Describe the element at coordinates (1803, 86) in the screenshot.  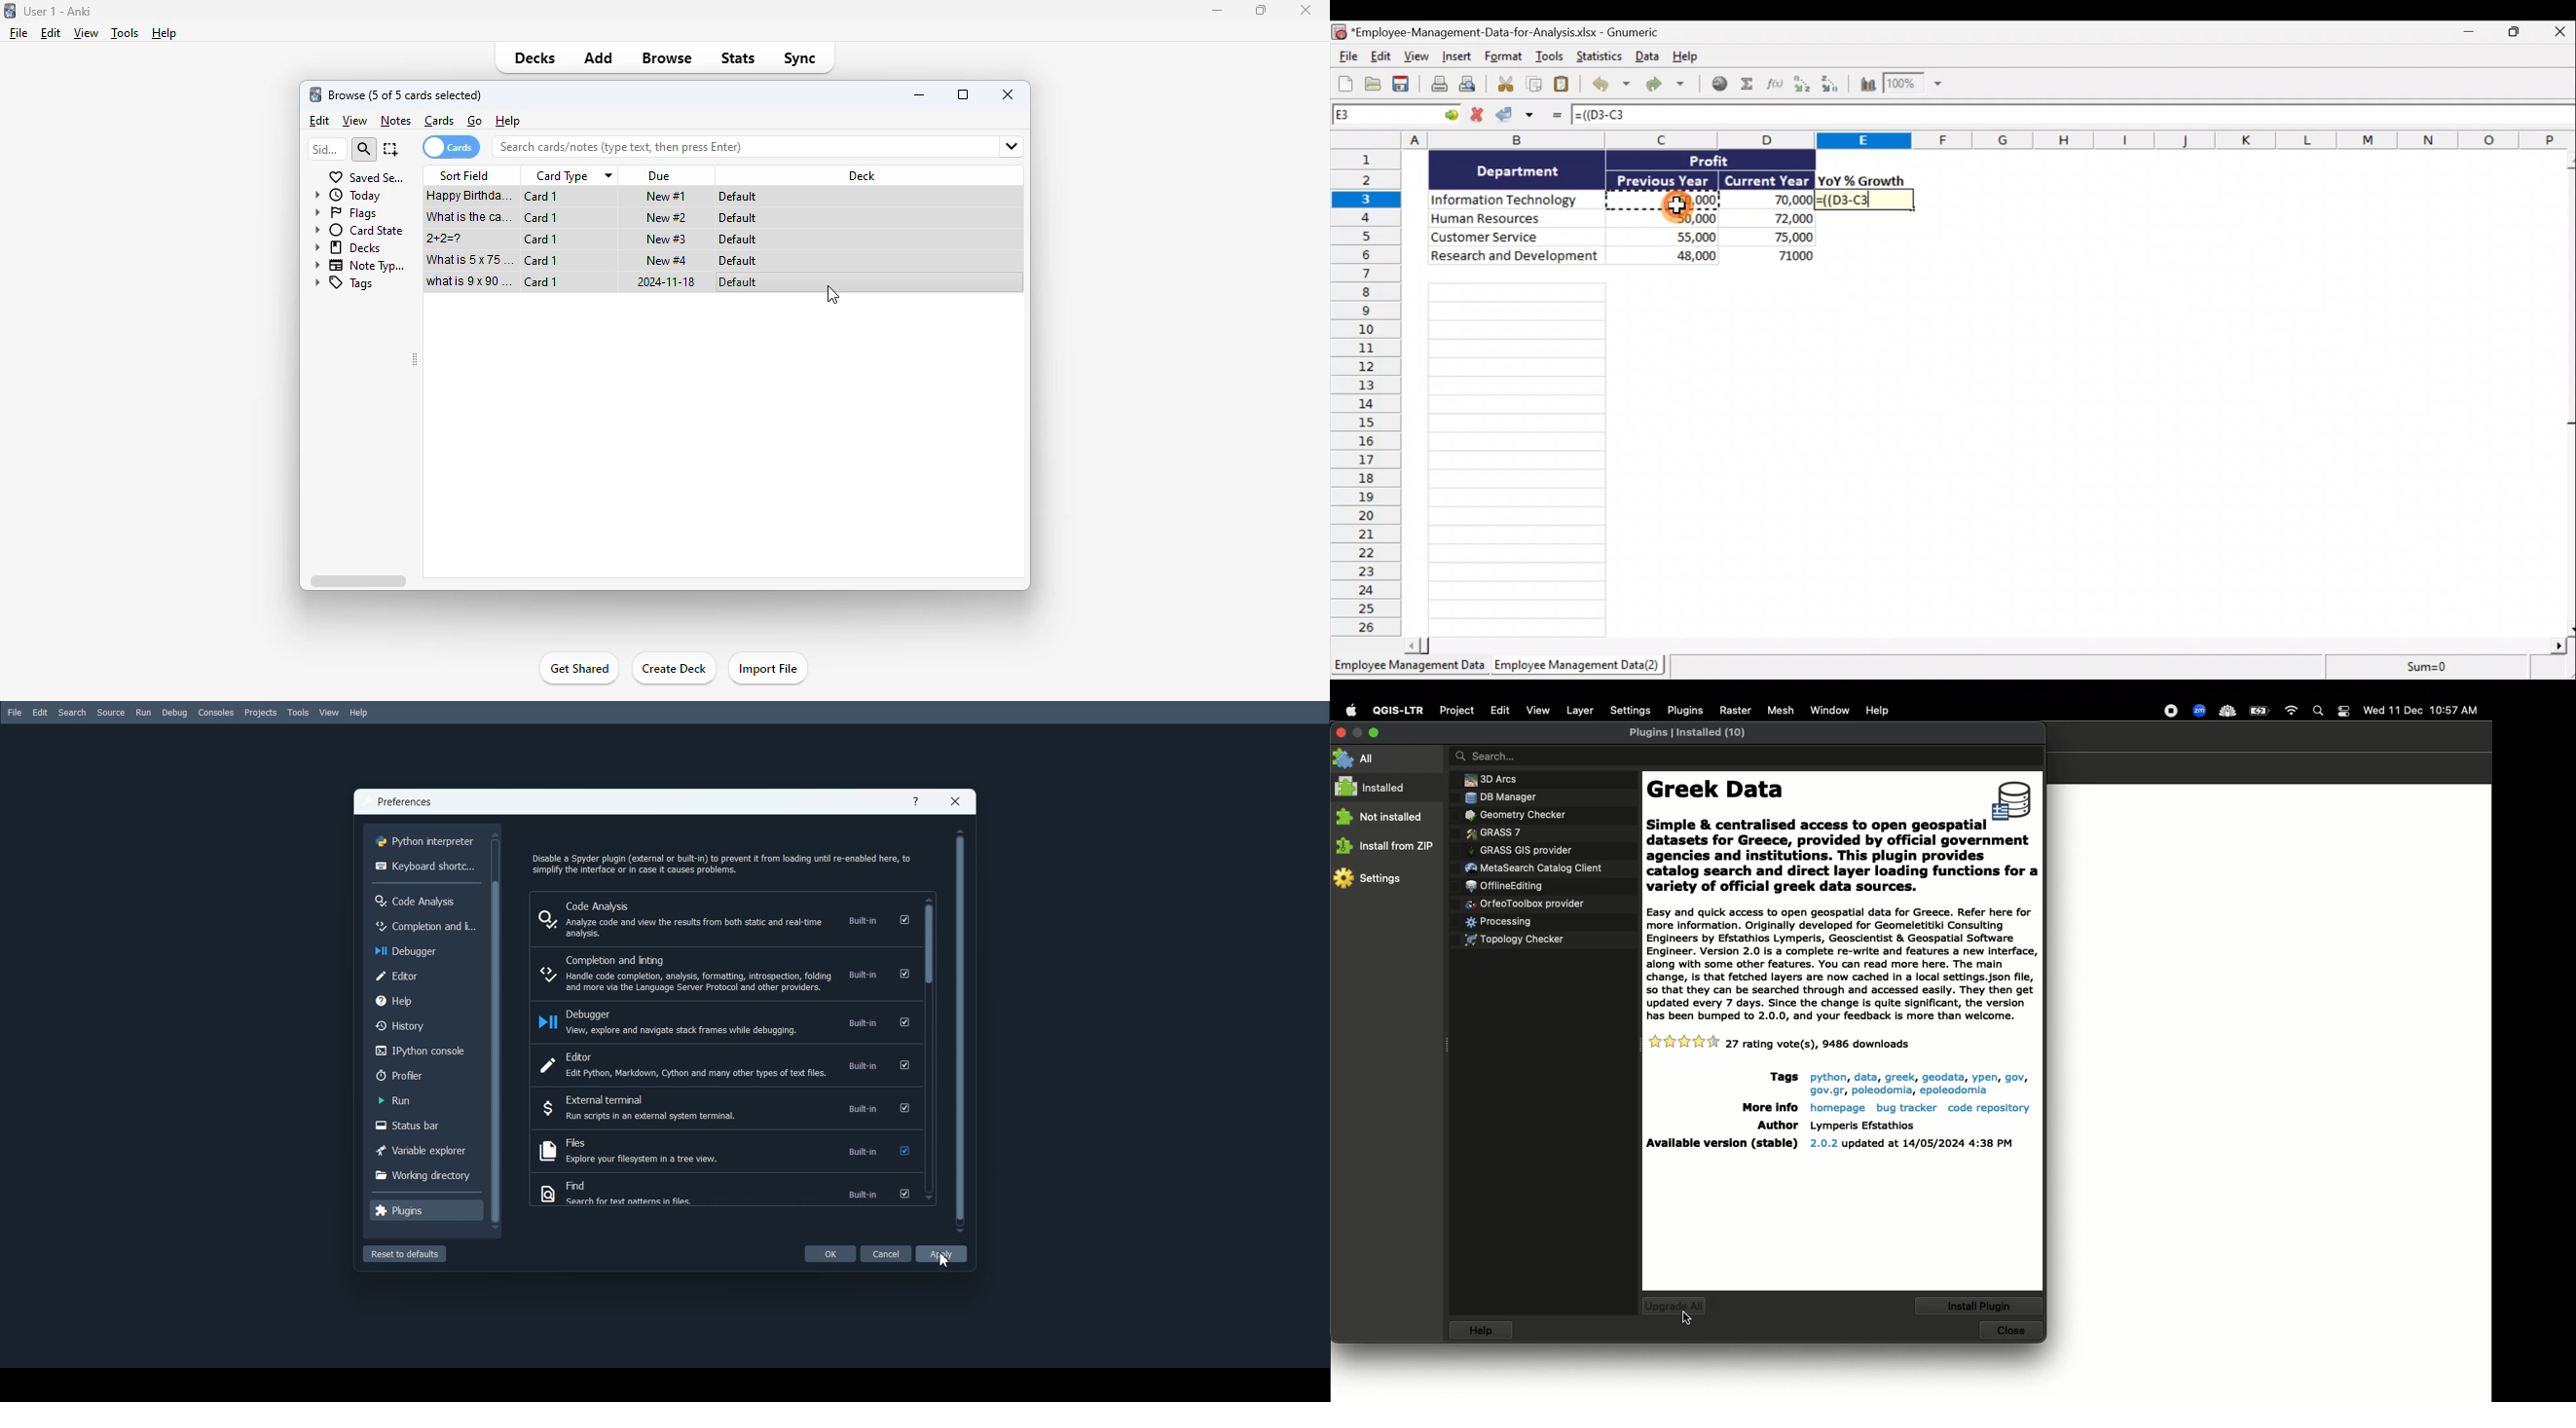
I see `Sort Ascending` at that location.